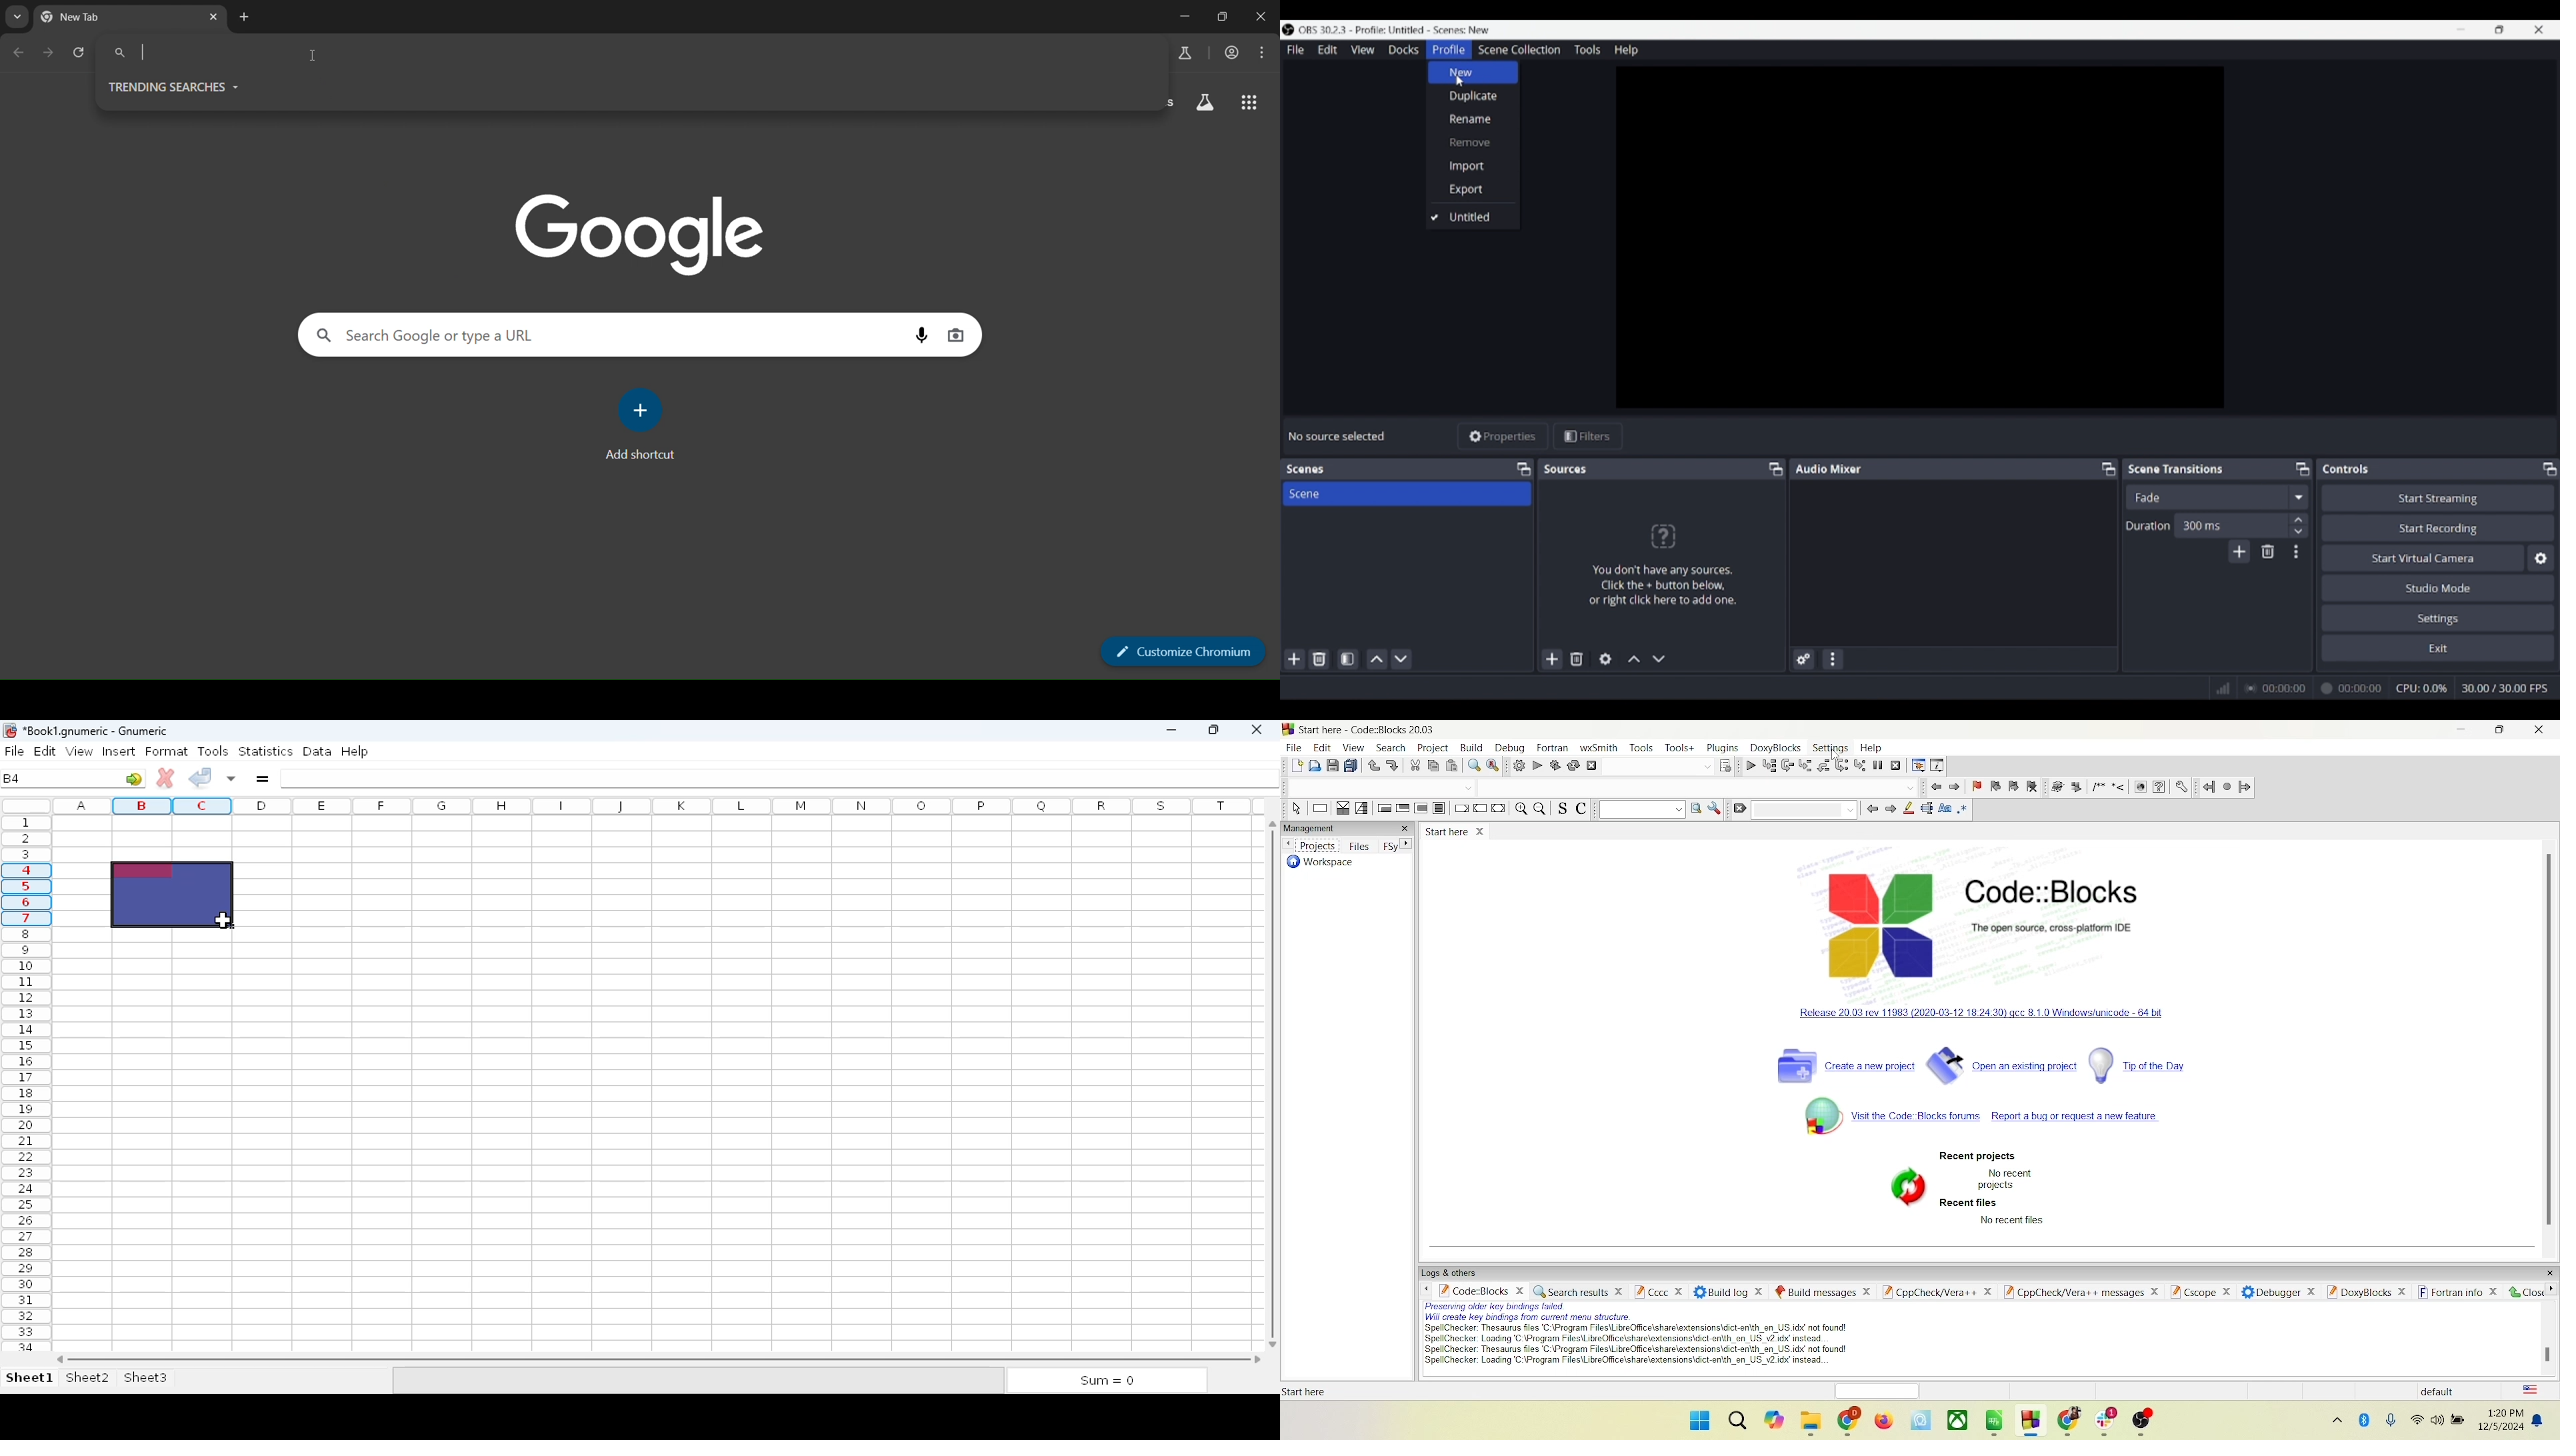 This screenshot has height=1456, width=2576. Describe the element at coordinates (1449, 50) in the screenshot. I see `Profile menu, highlighted by cursor` at that location.